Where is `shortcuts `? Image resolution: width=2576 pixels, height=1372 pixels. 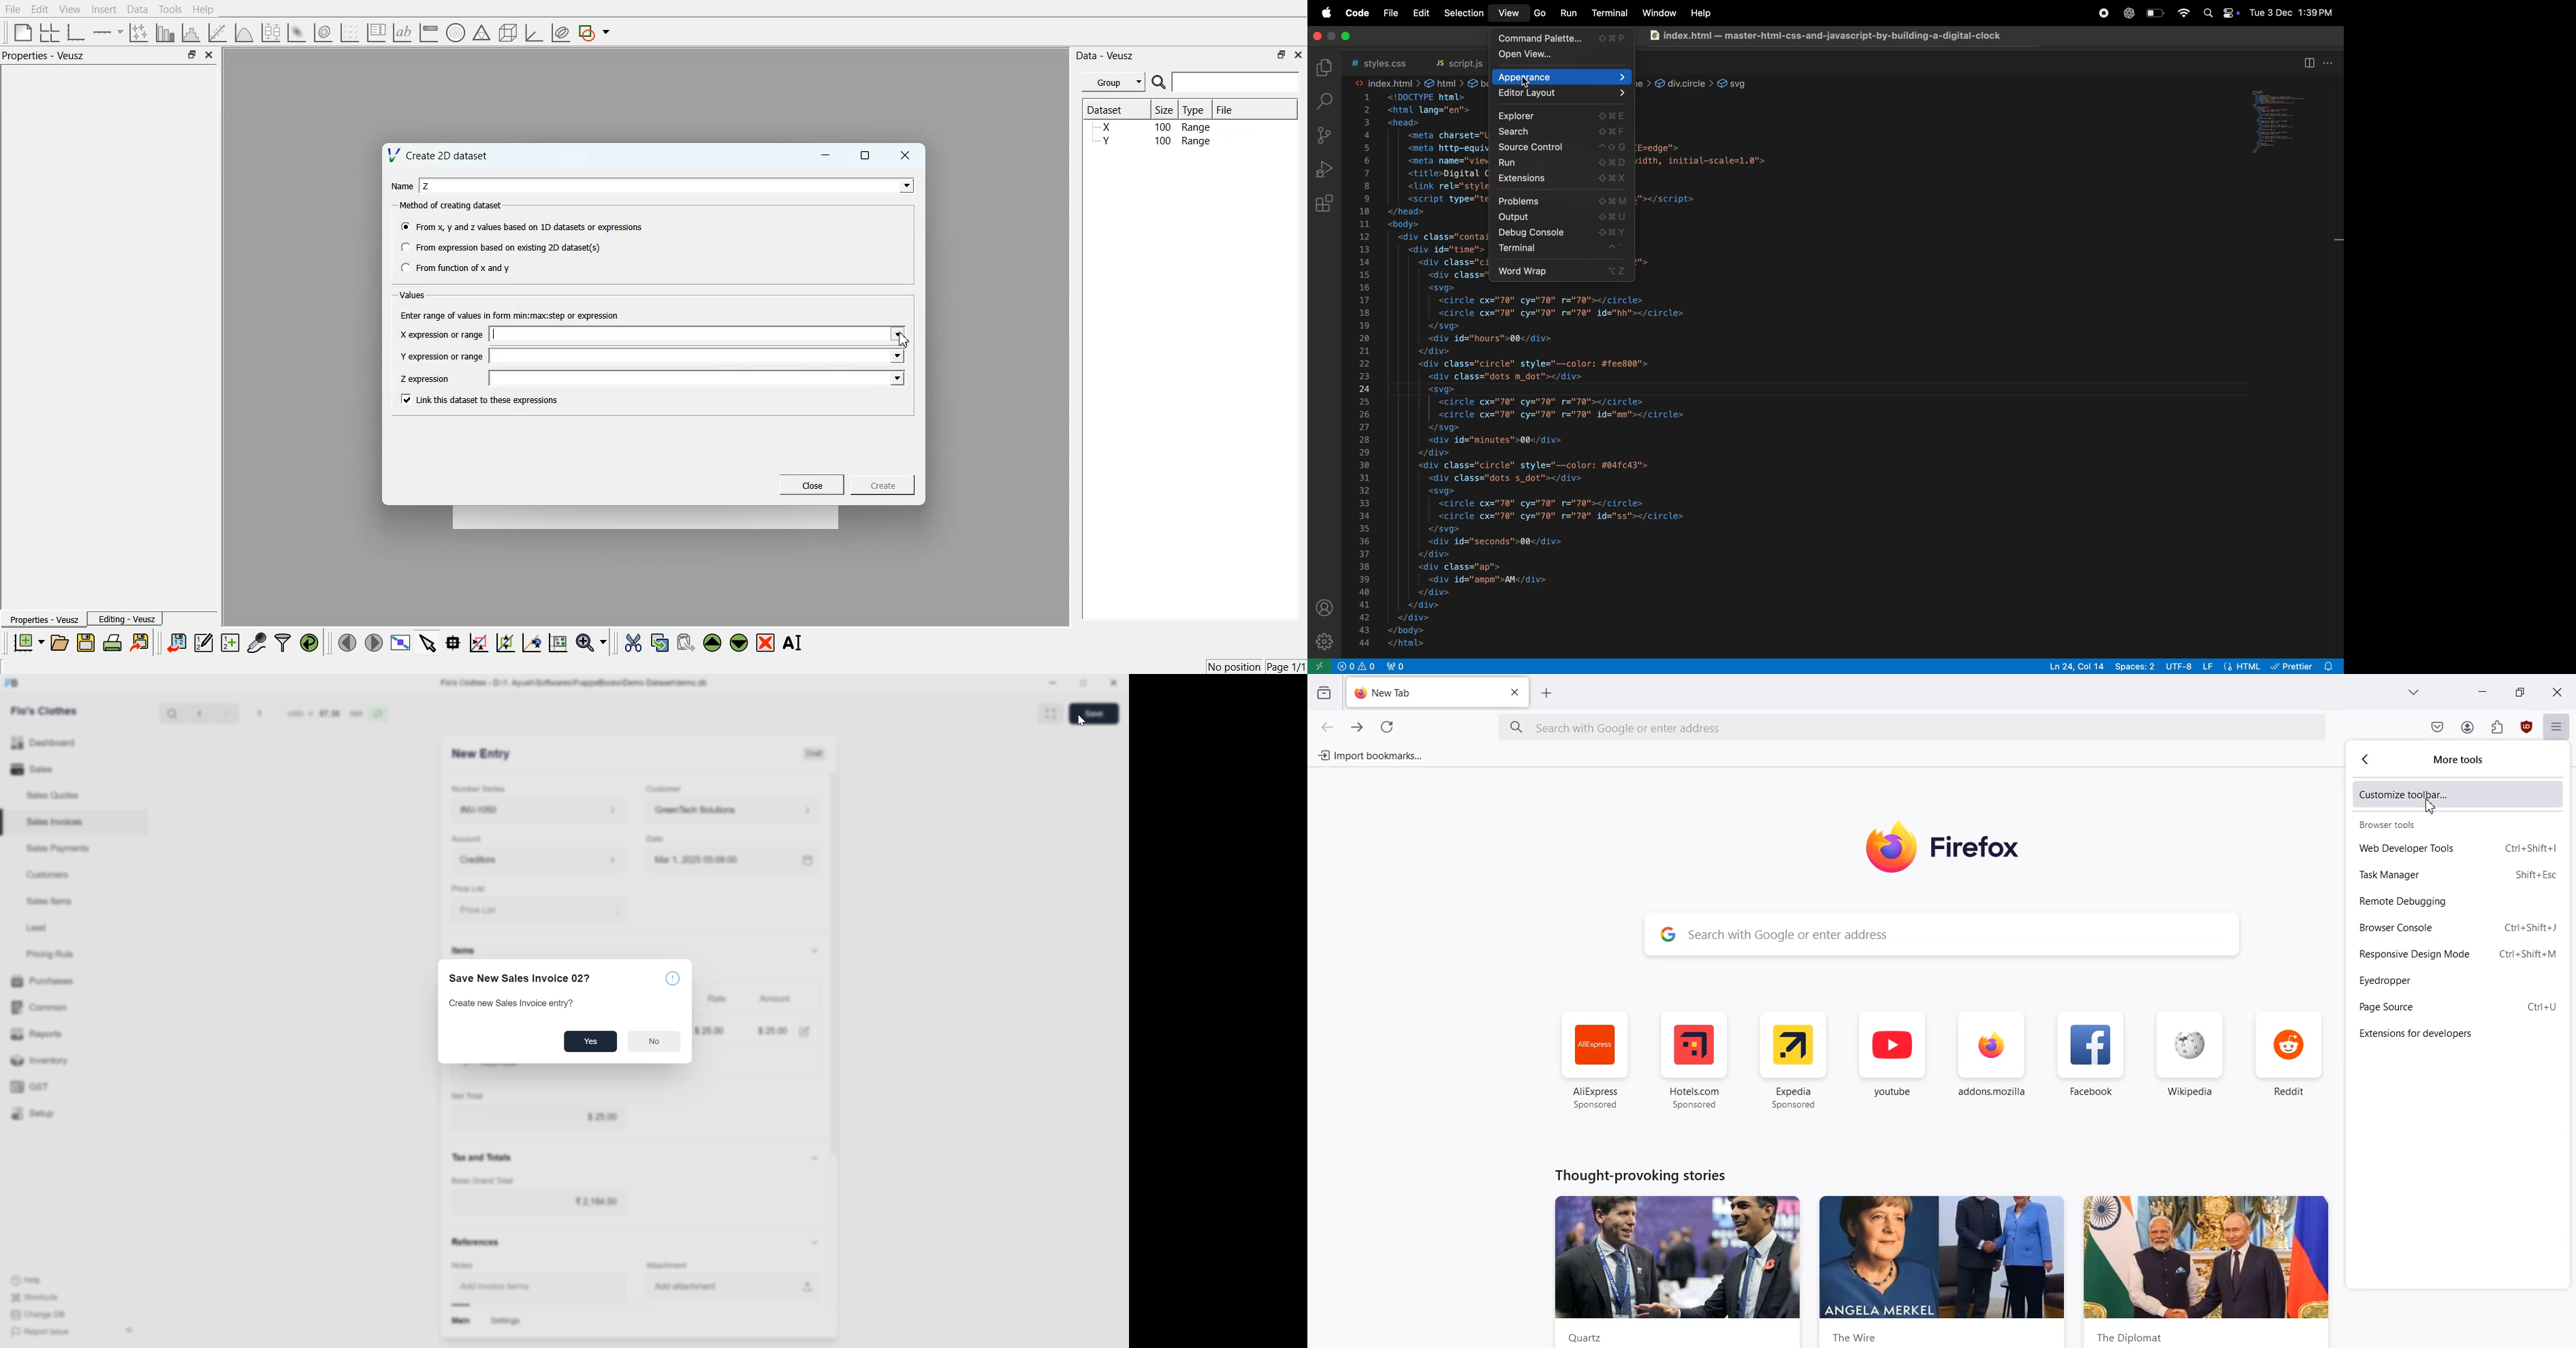
shortcuts  is located at coordinates (43, 1297).